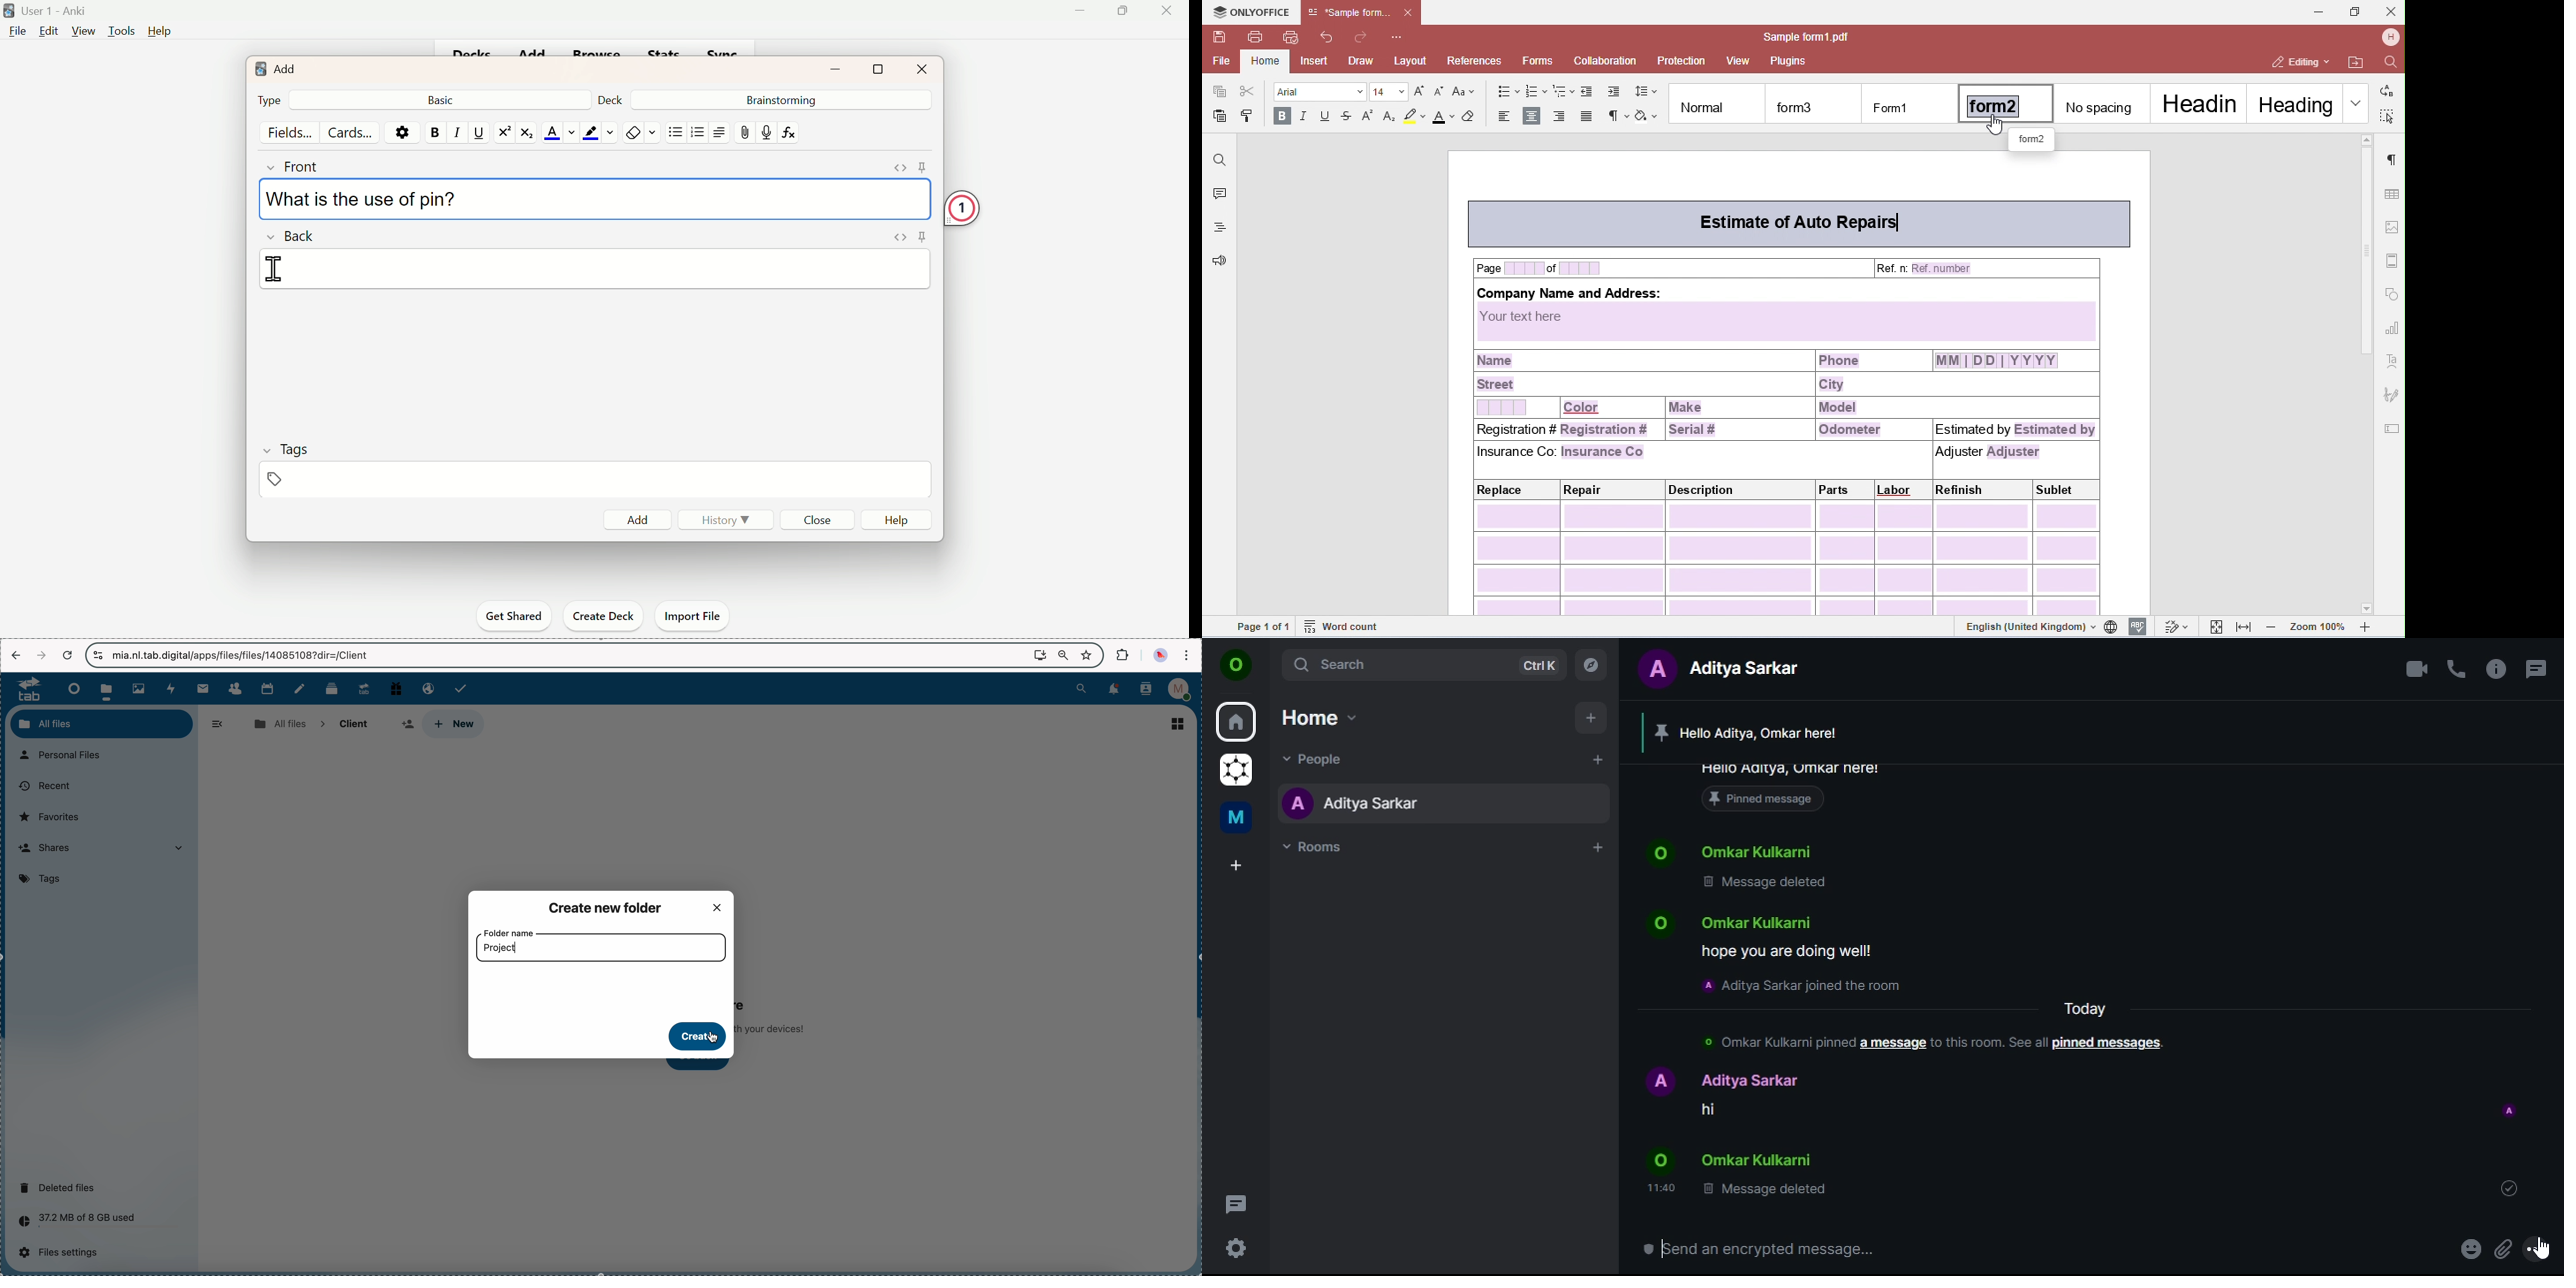  Describe the element at coordinates (615, 98) in the screenshot. I see `Deck` at that location.